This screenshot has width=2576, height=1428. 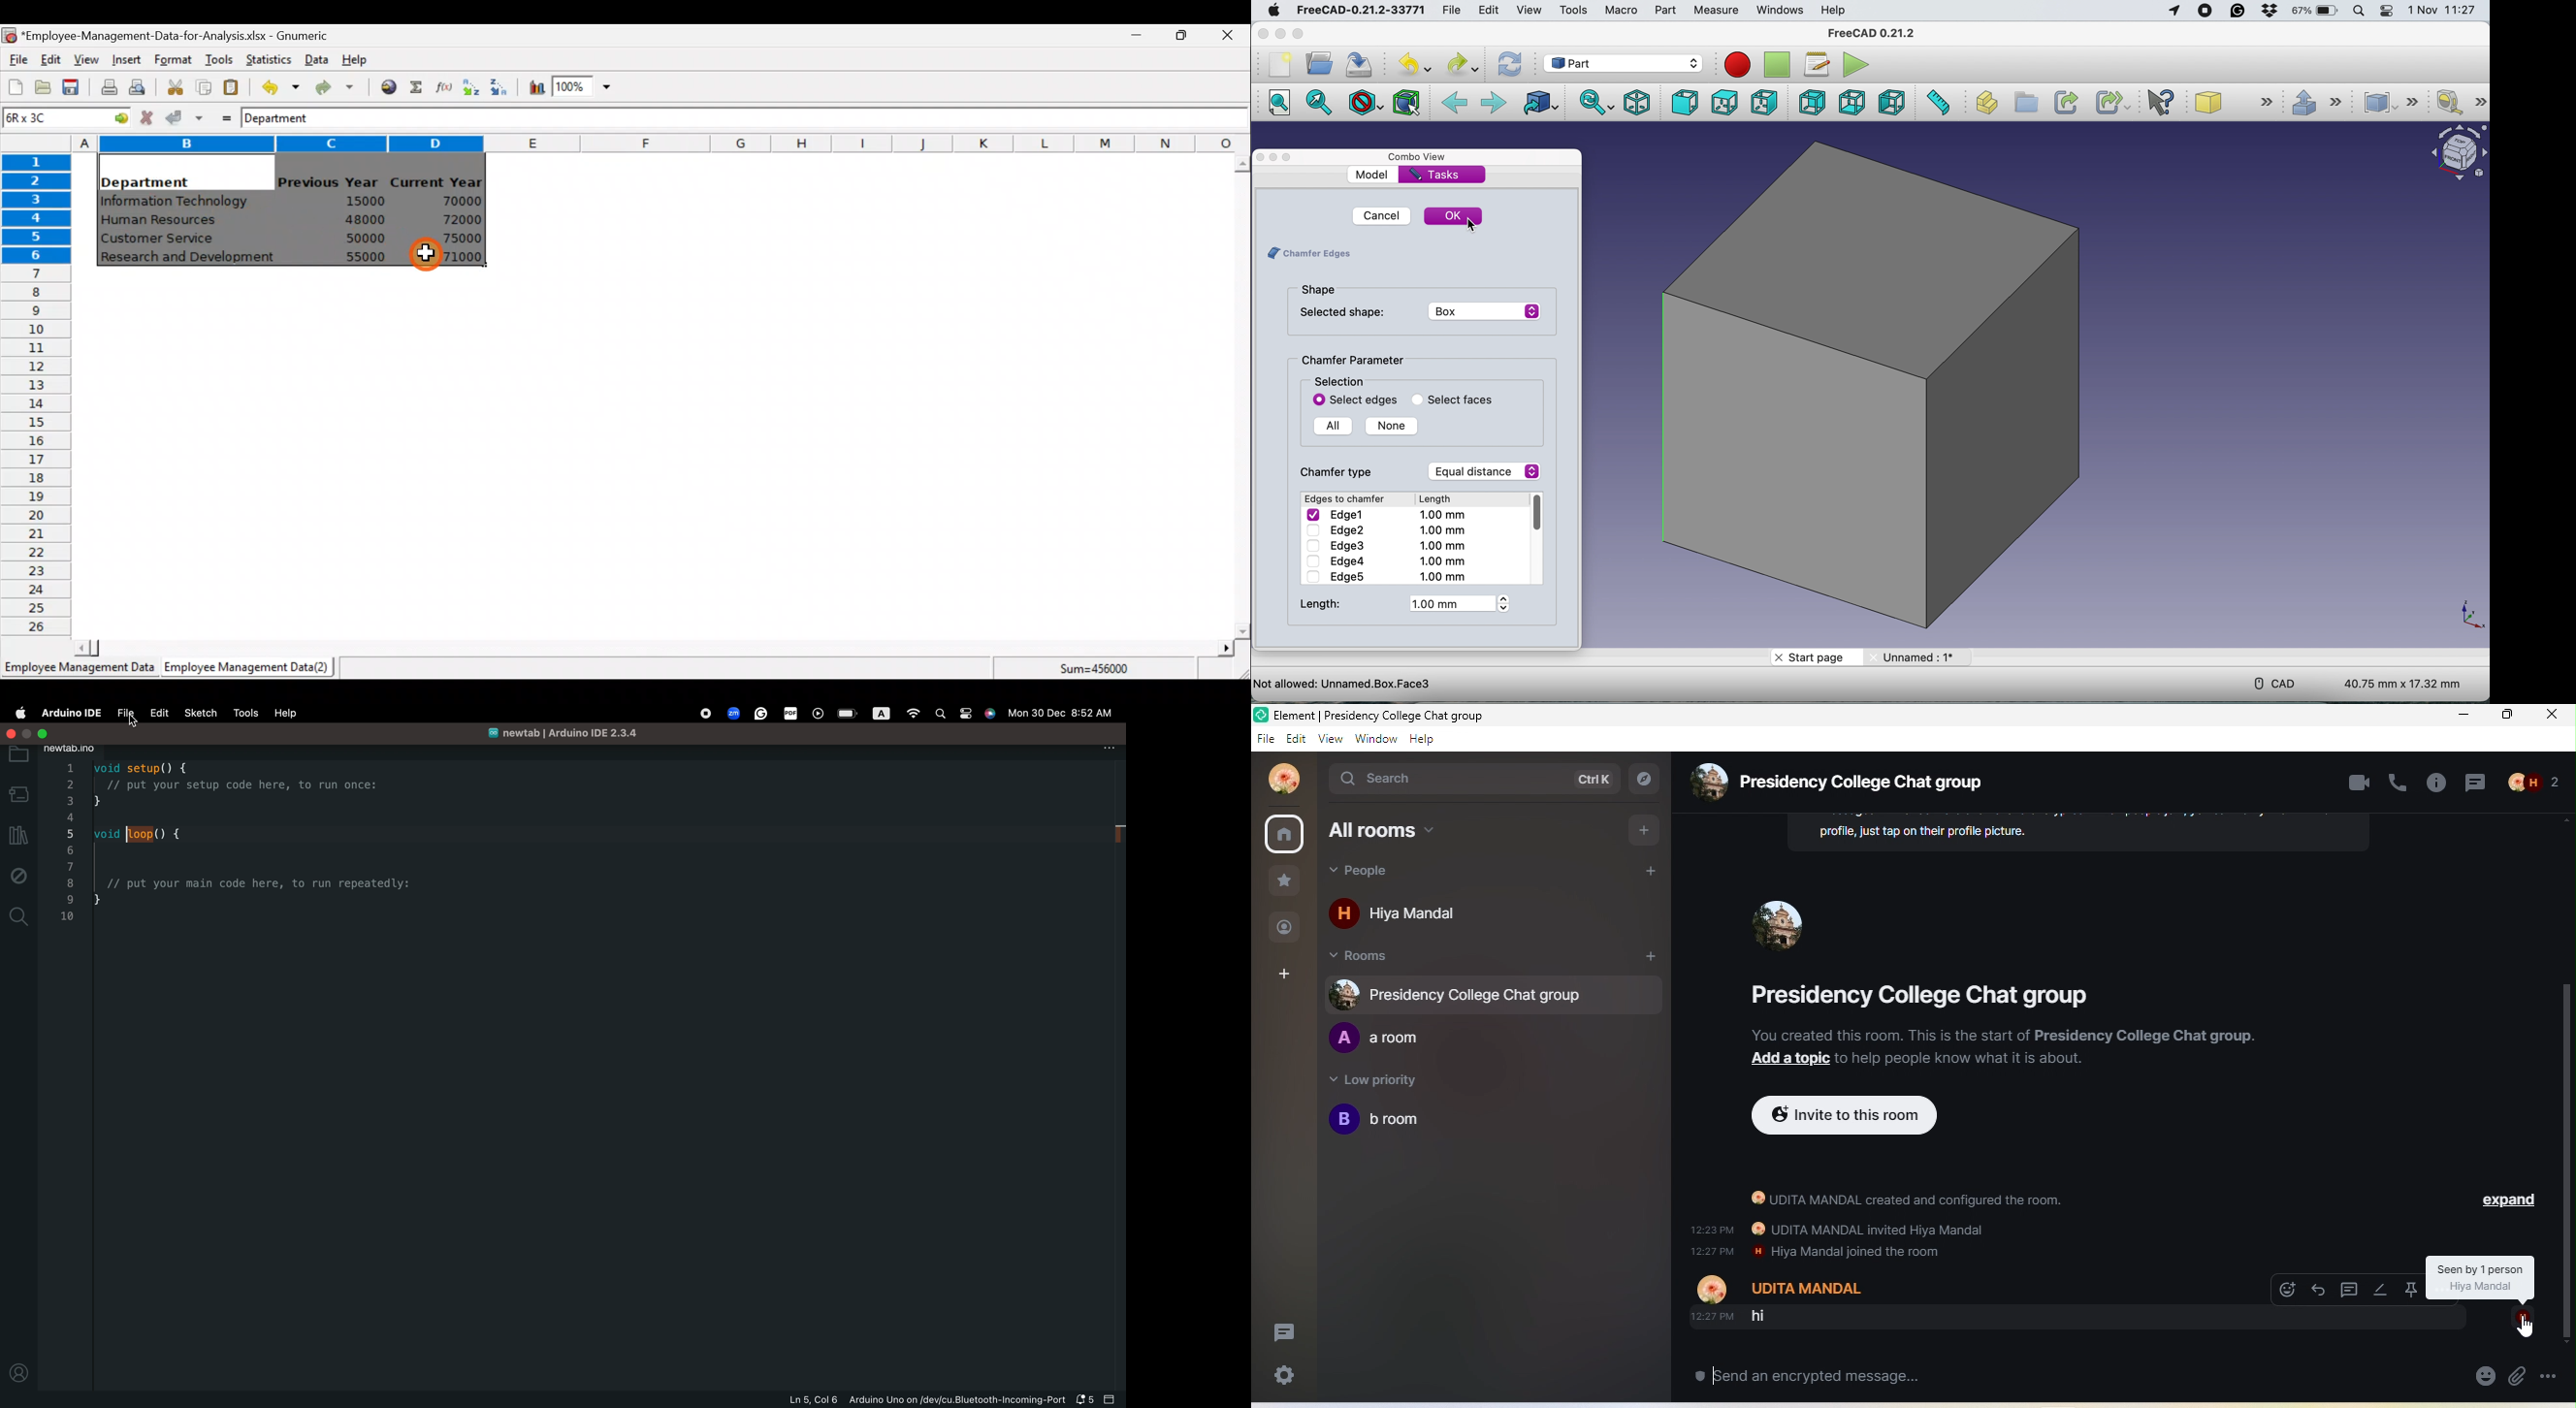 What do you see at coordinates (1357, 401) in the screenshot?
I see `select edges` at bounding box center [1357, 401].